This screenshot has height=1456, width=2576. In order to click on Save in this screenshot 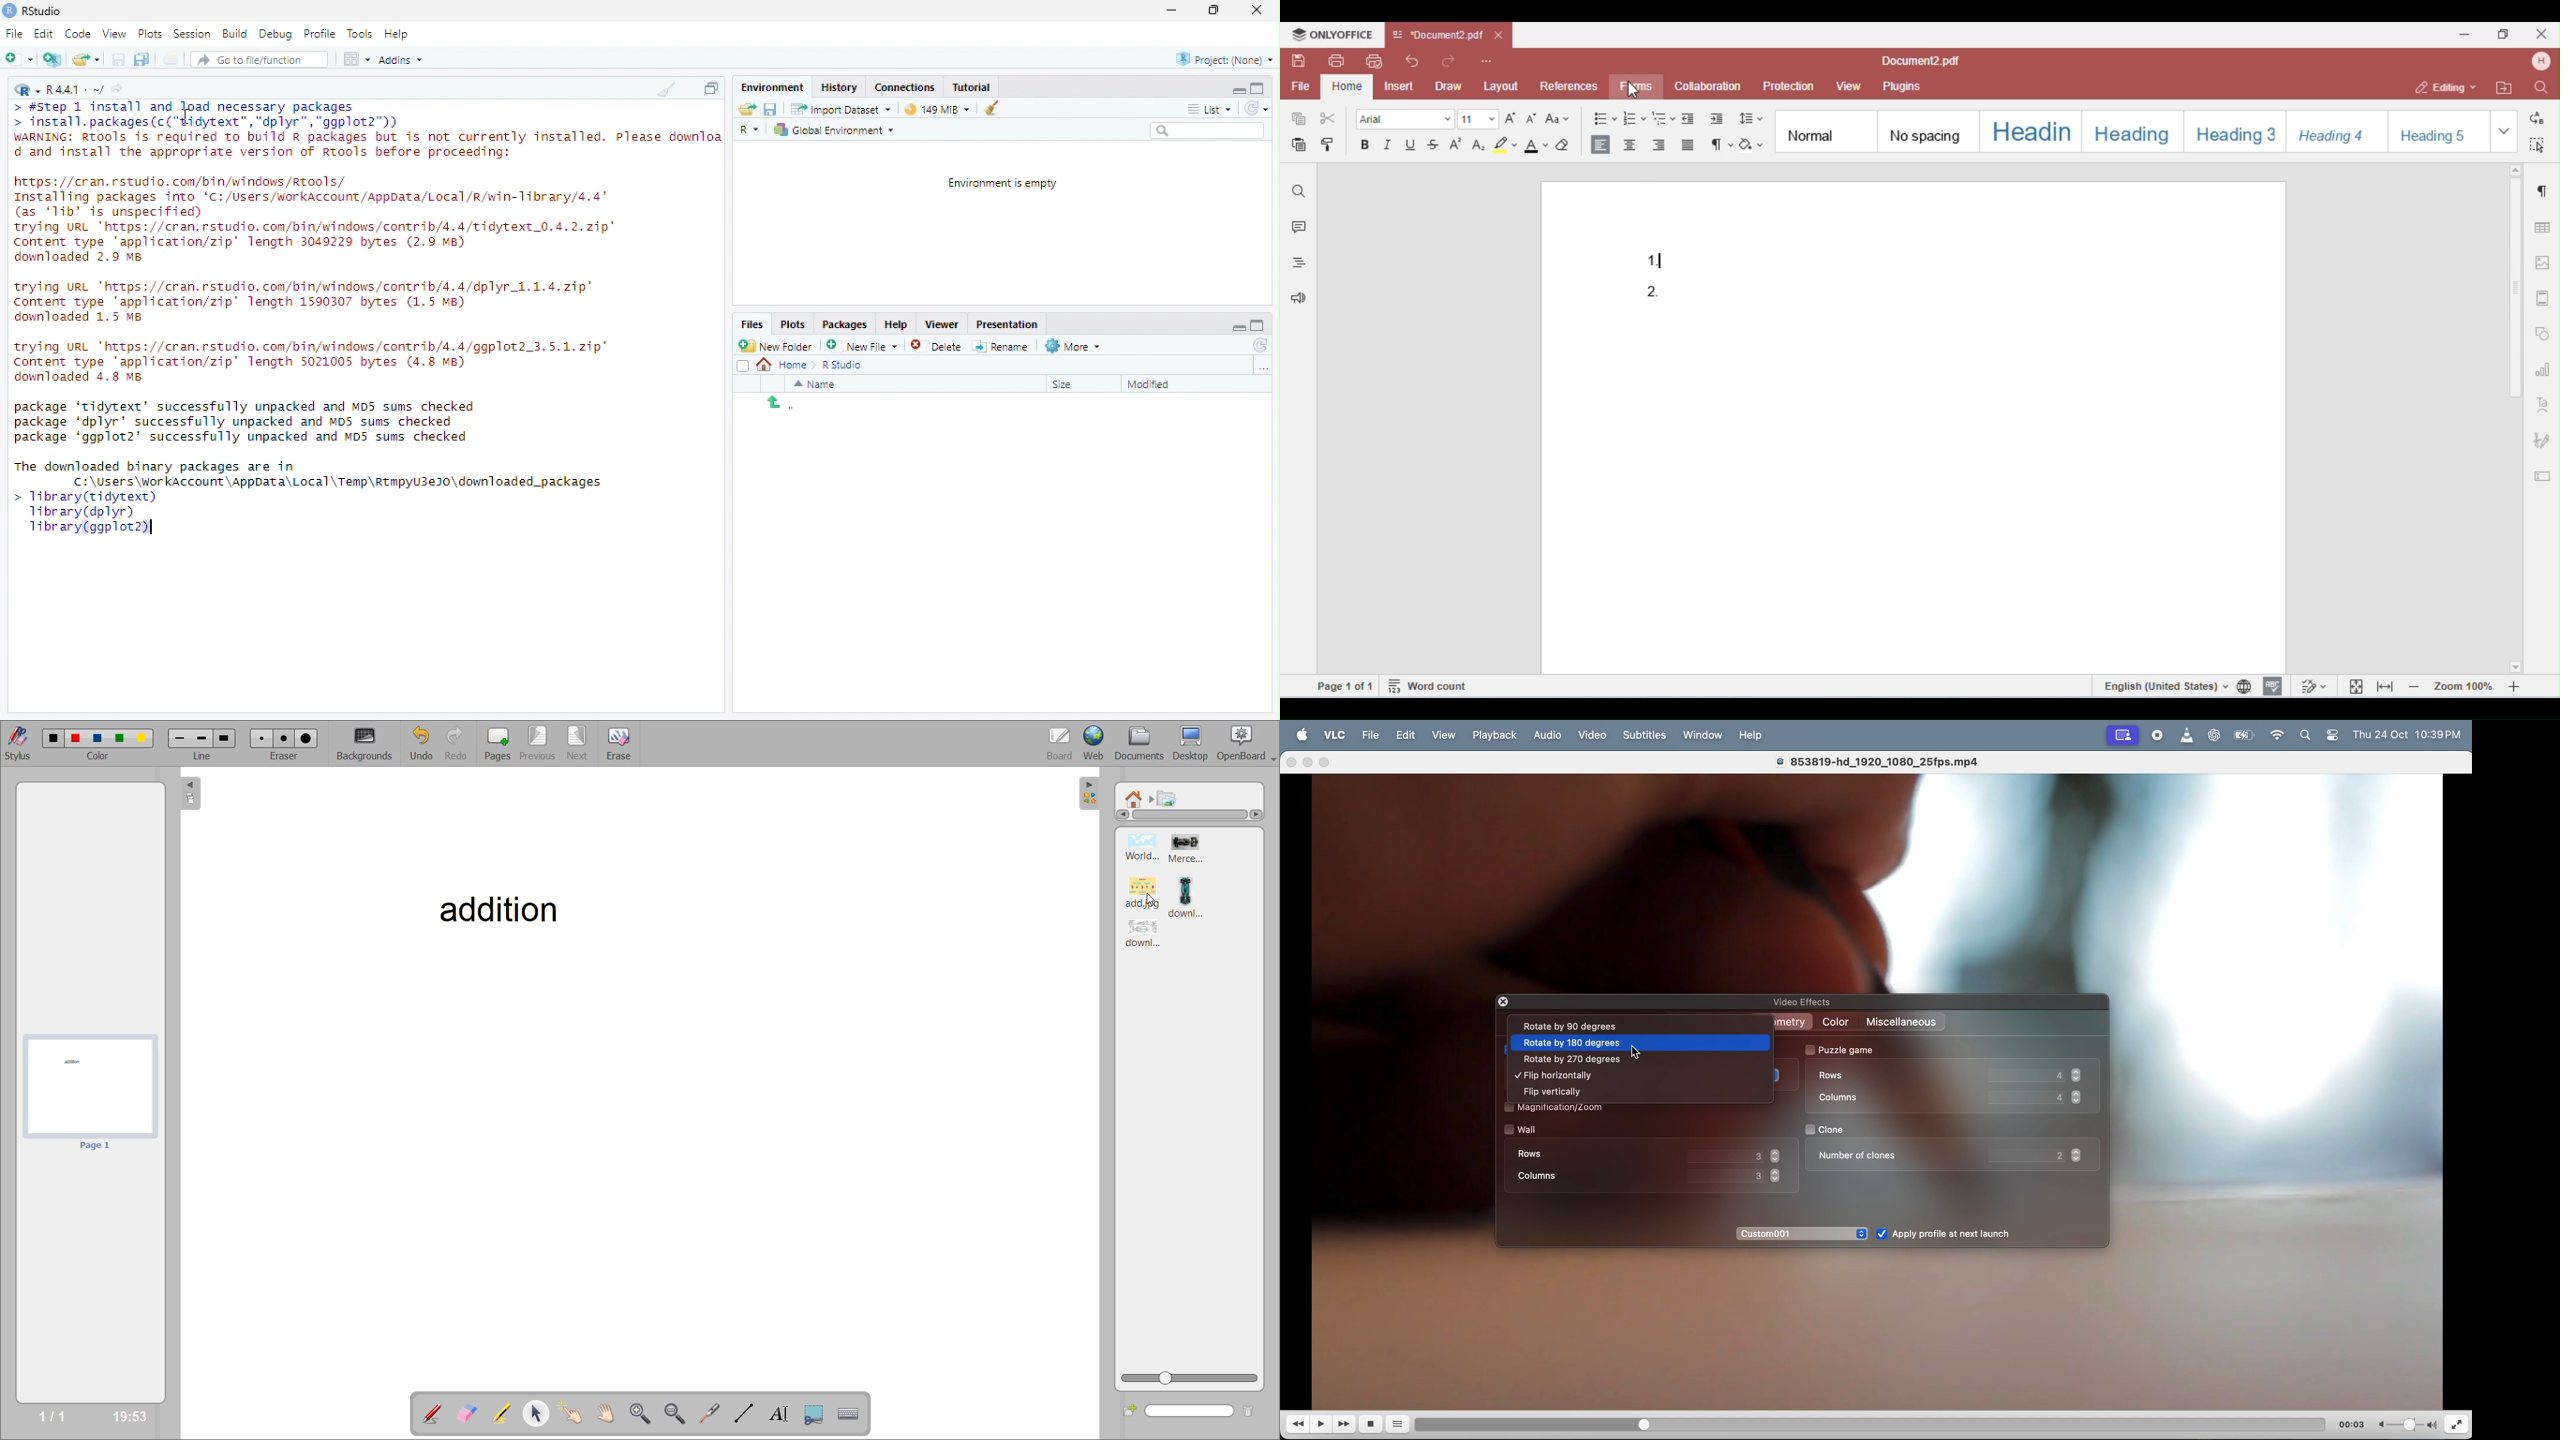, I will do `click(119, 59)`.